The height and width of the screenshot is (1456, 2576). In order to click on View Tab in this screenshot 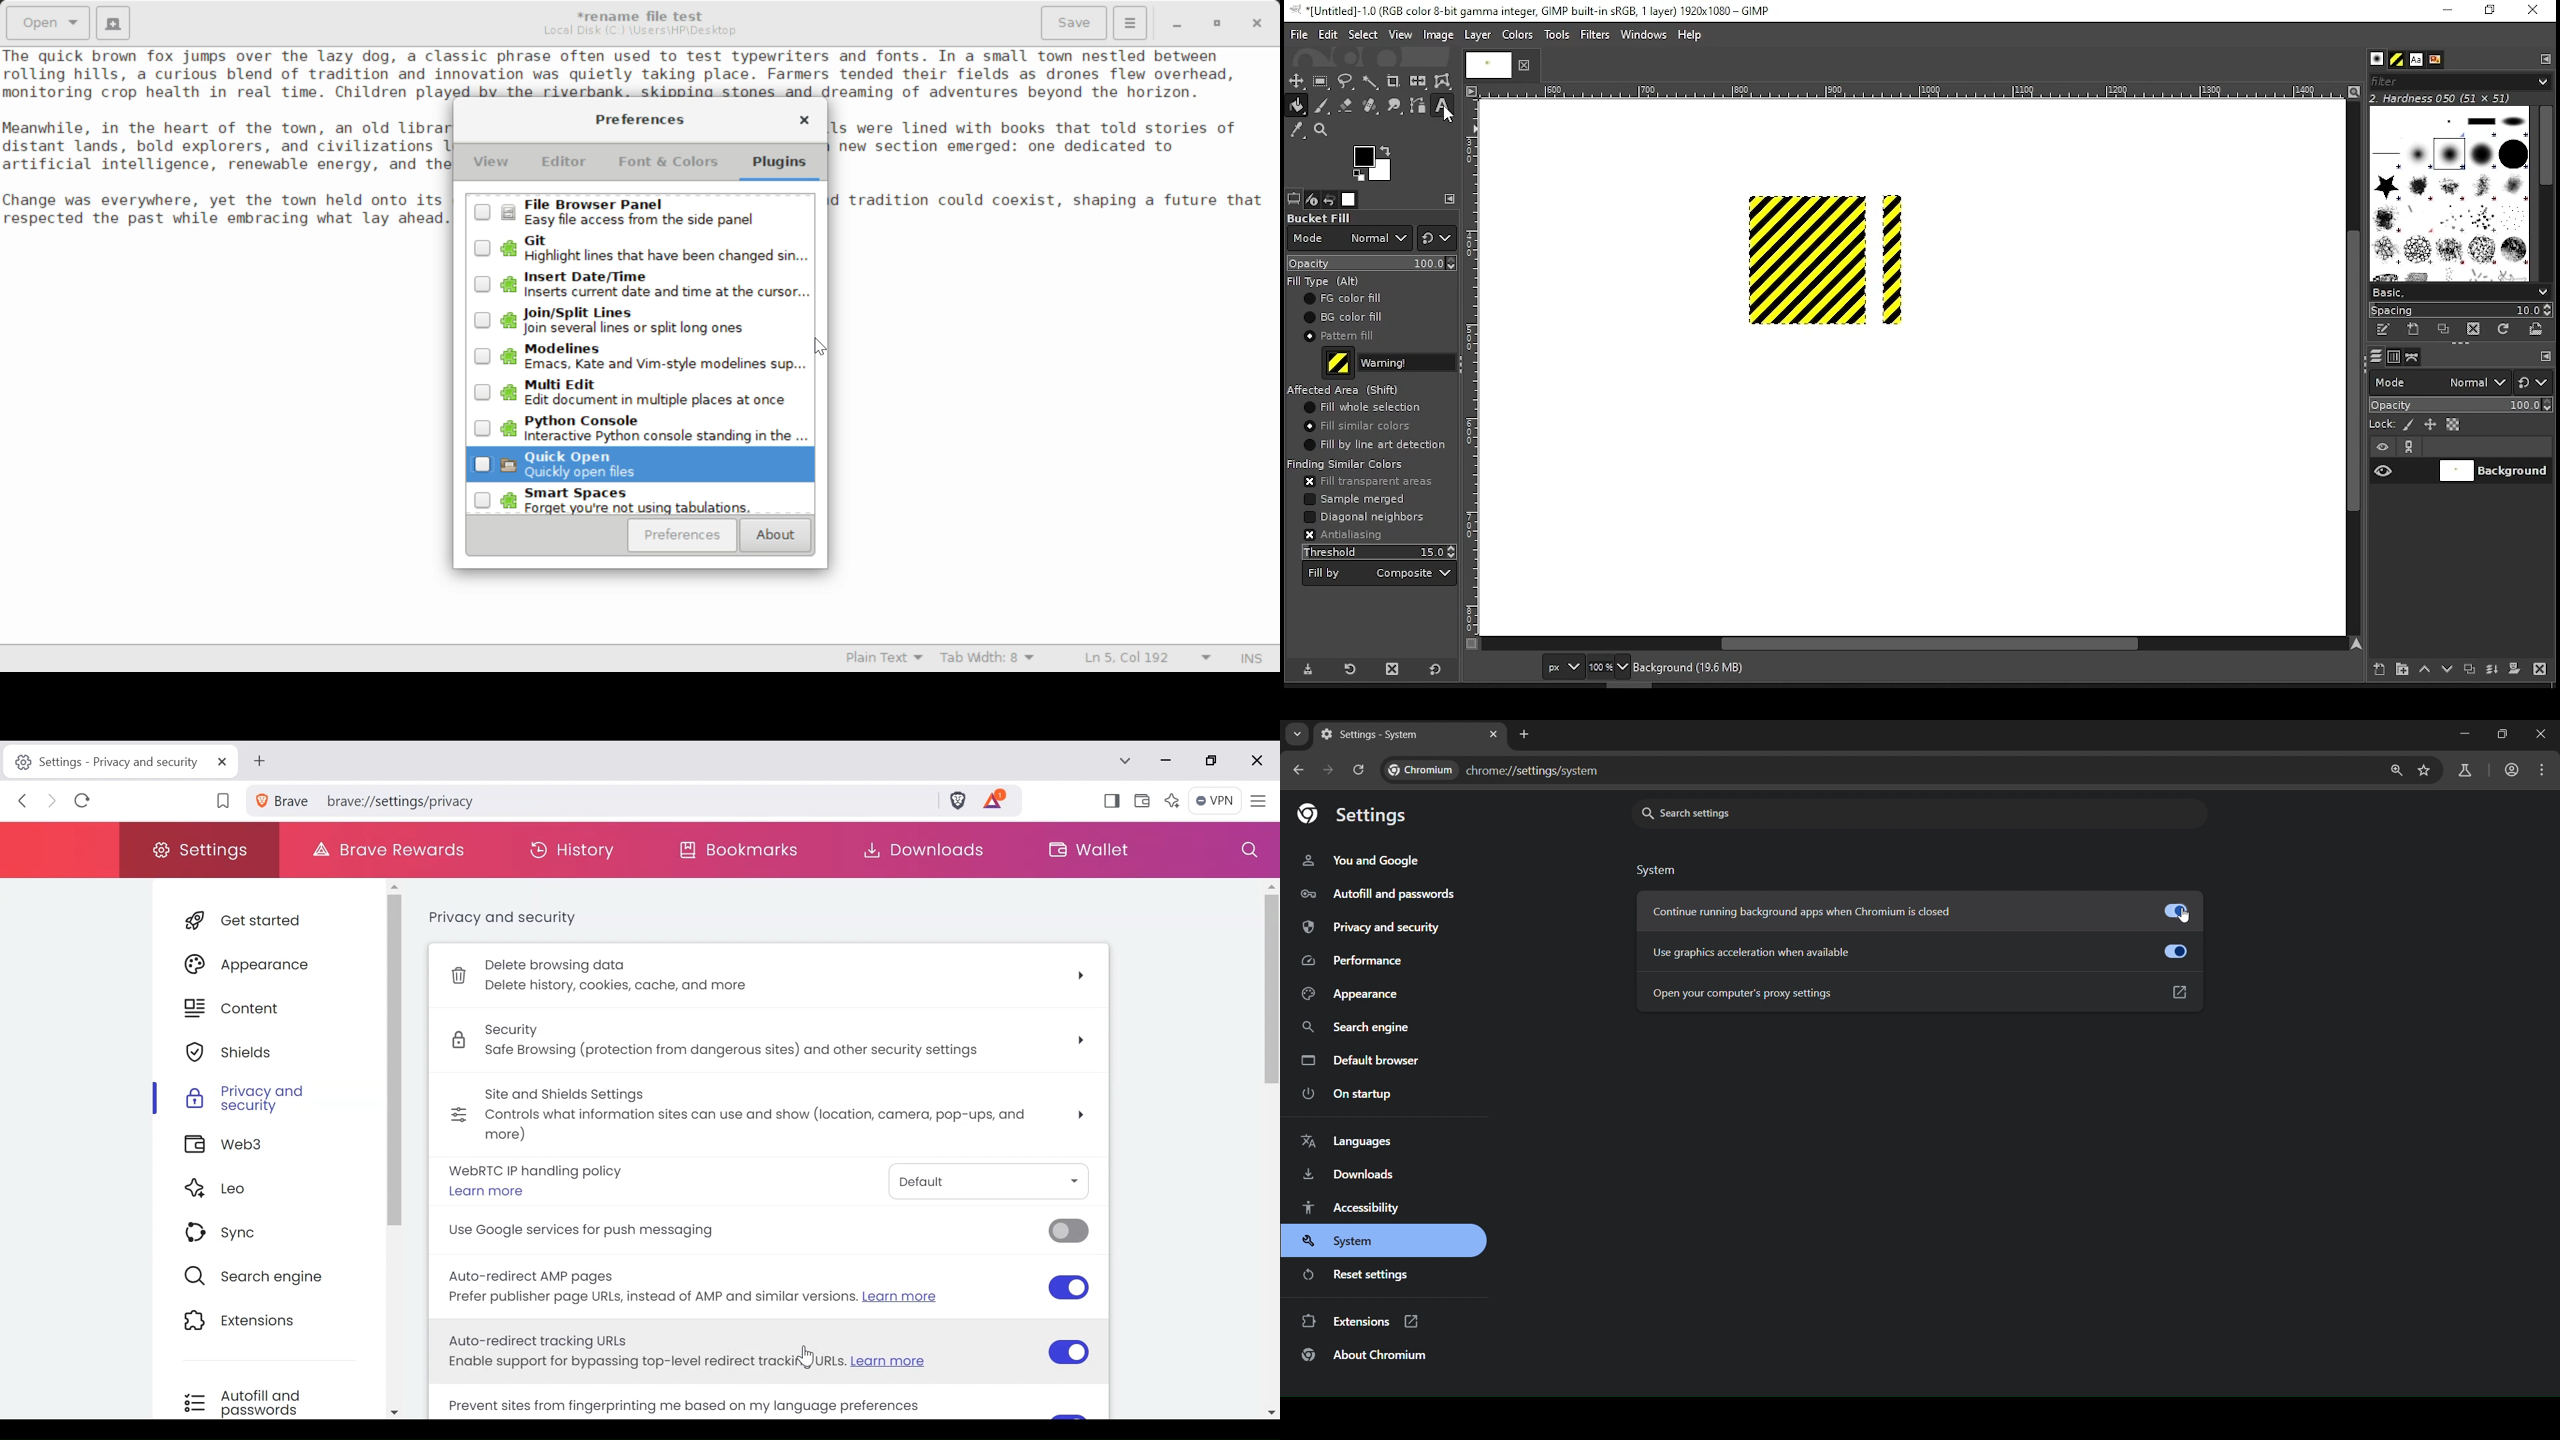, I will do `click(491, 165)`.